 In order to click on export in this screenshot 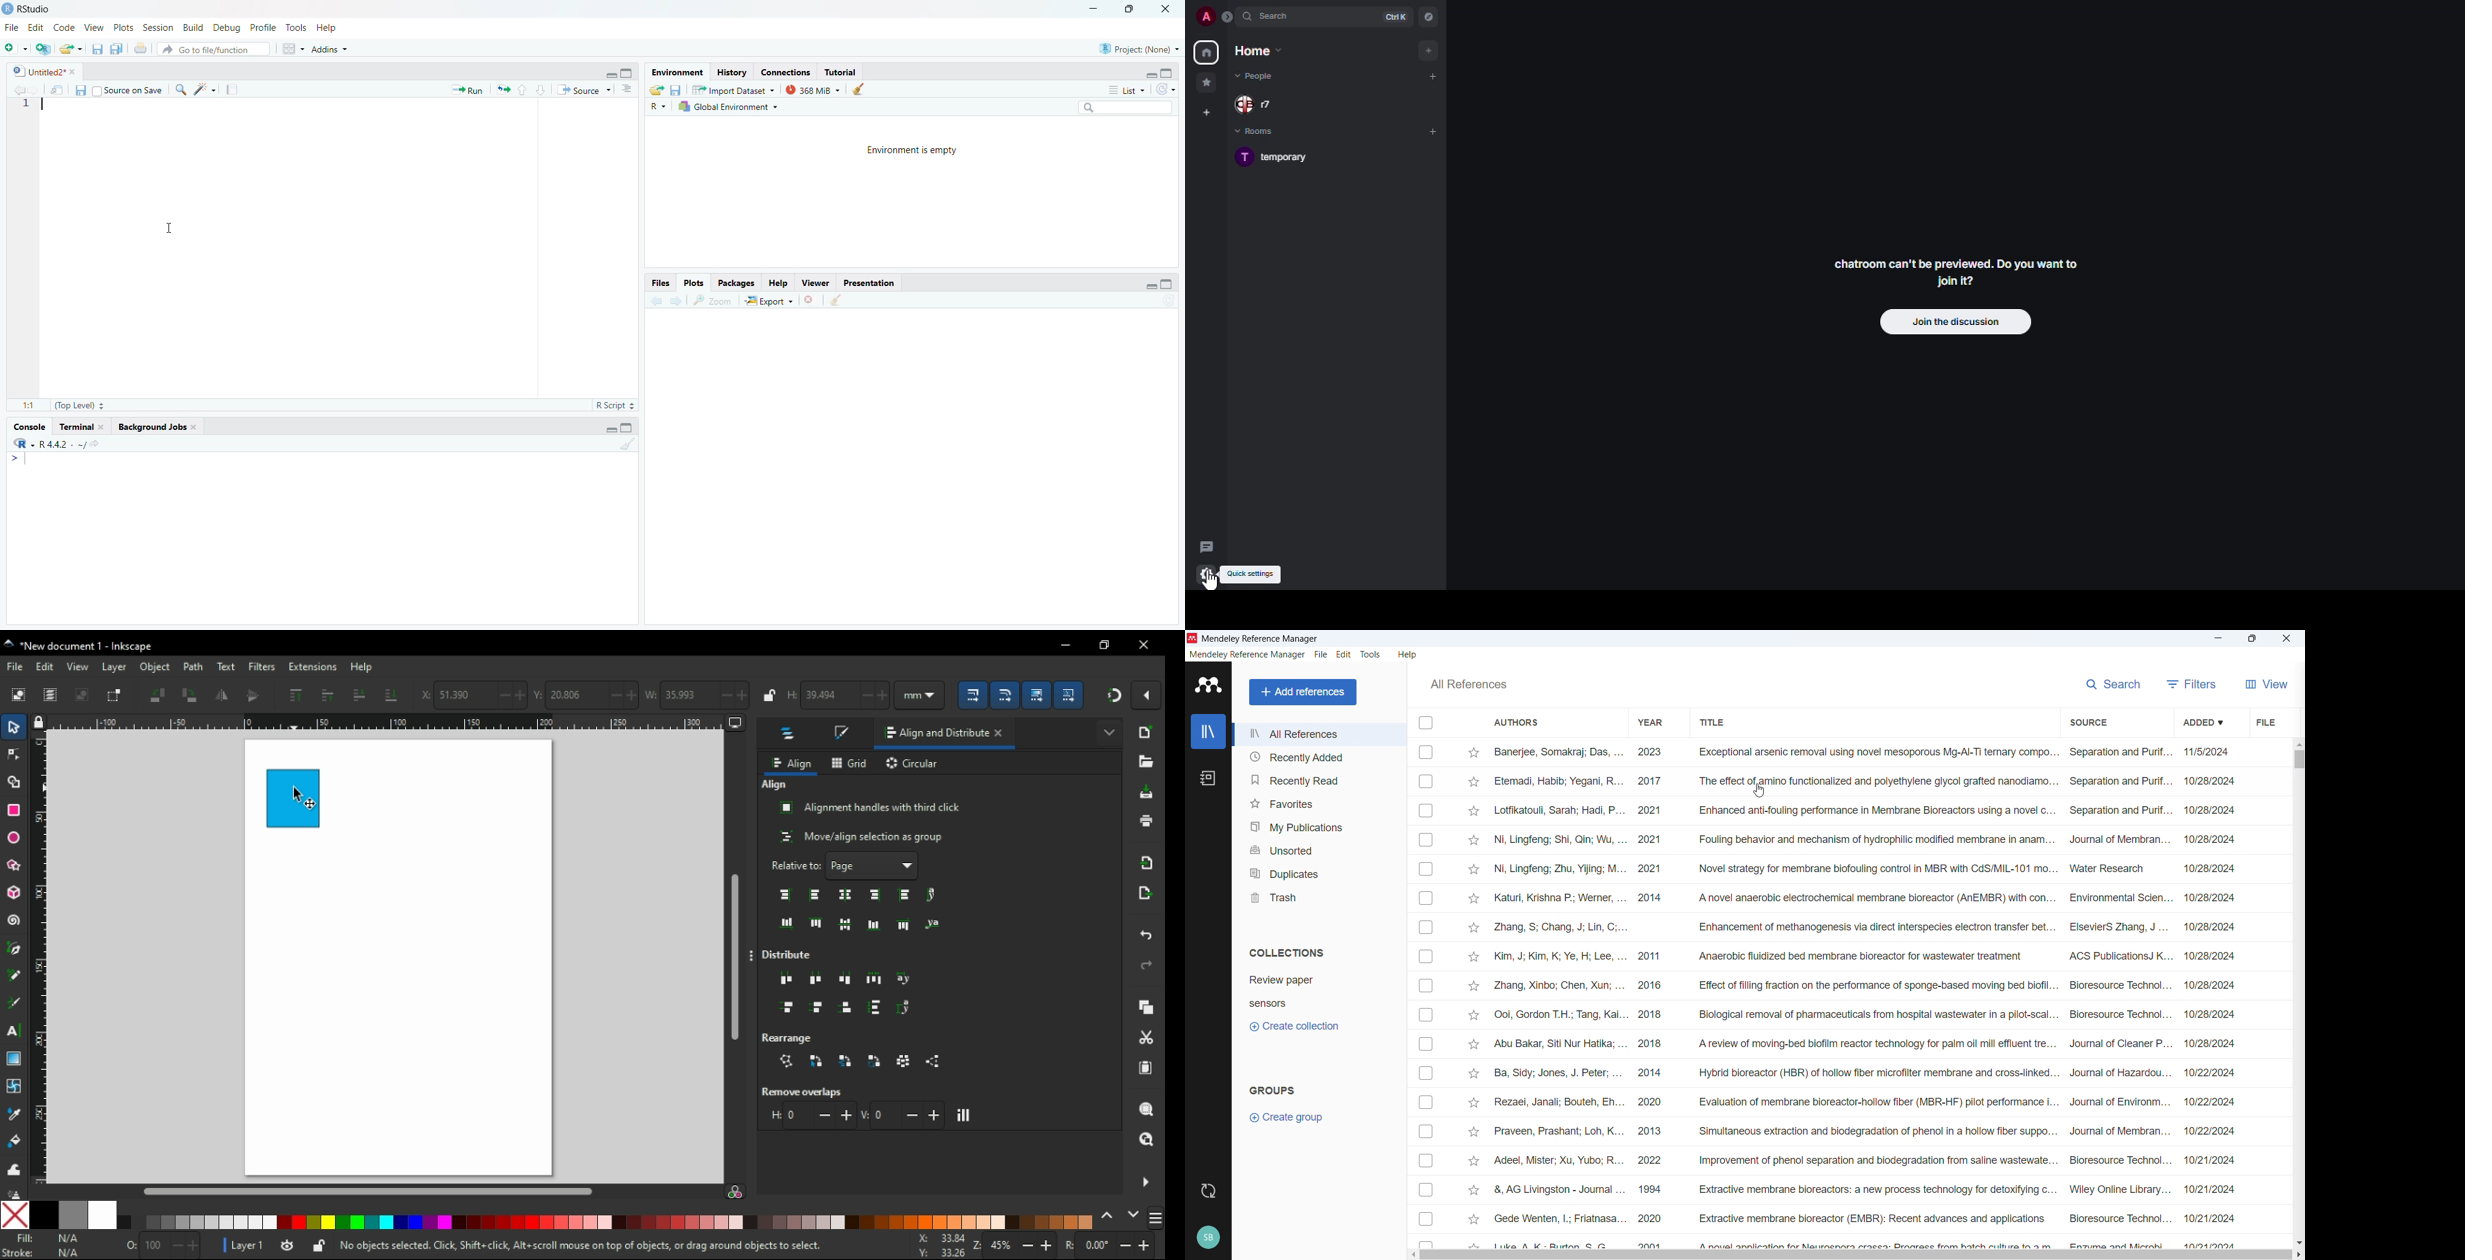, I will do `click(73, 49)`.